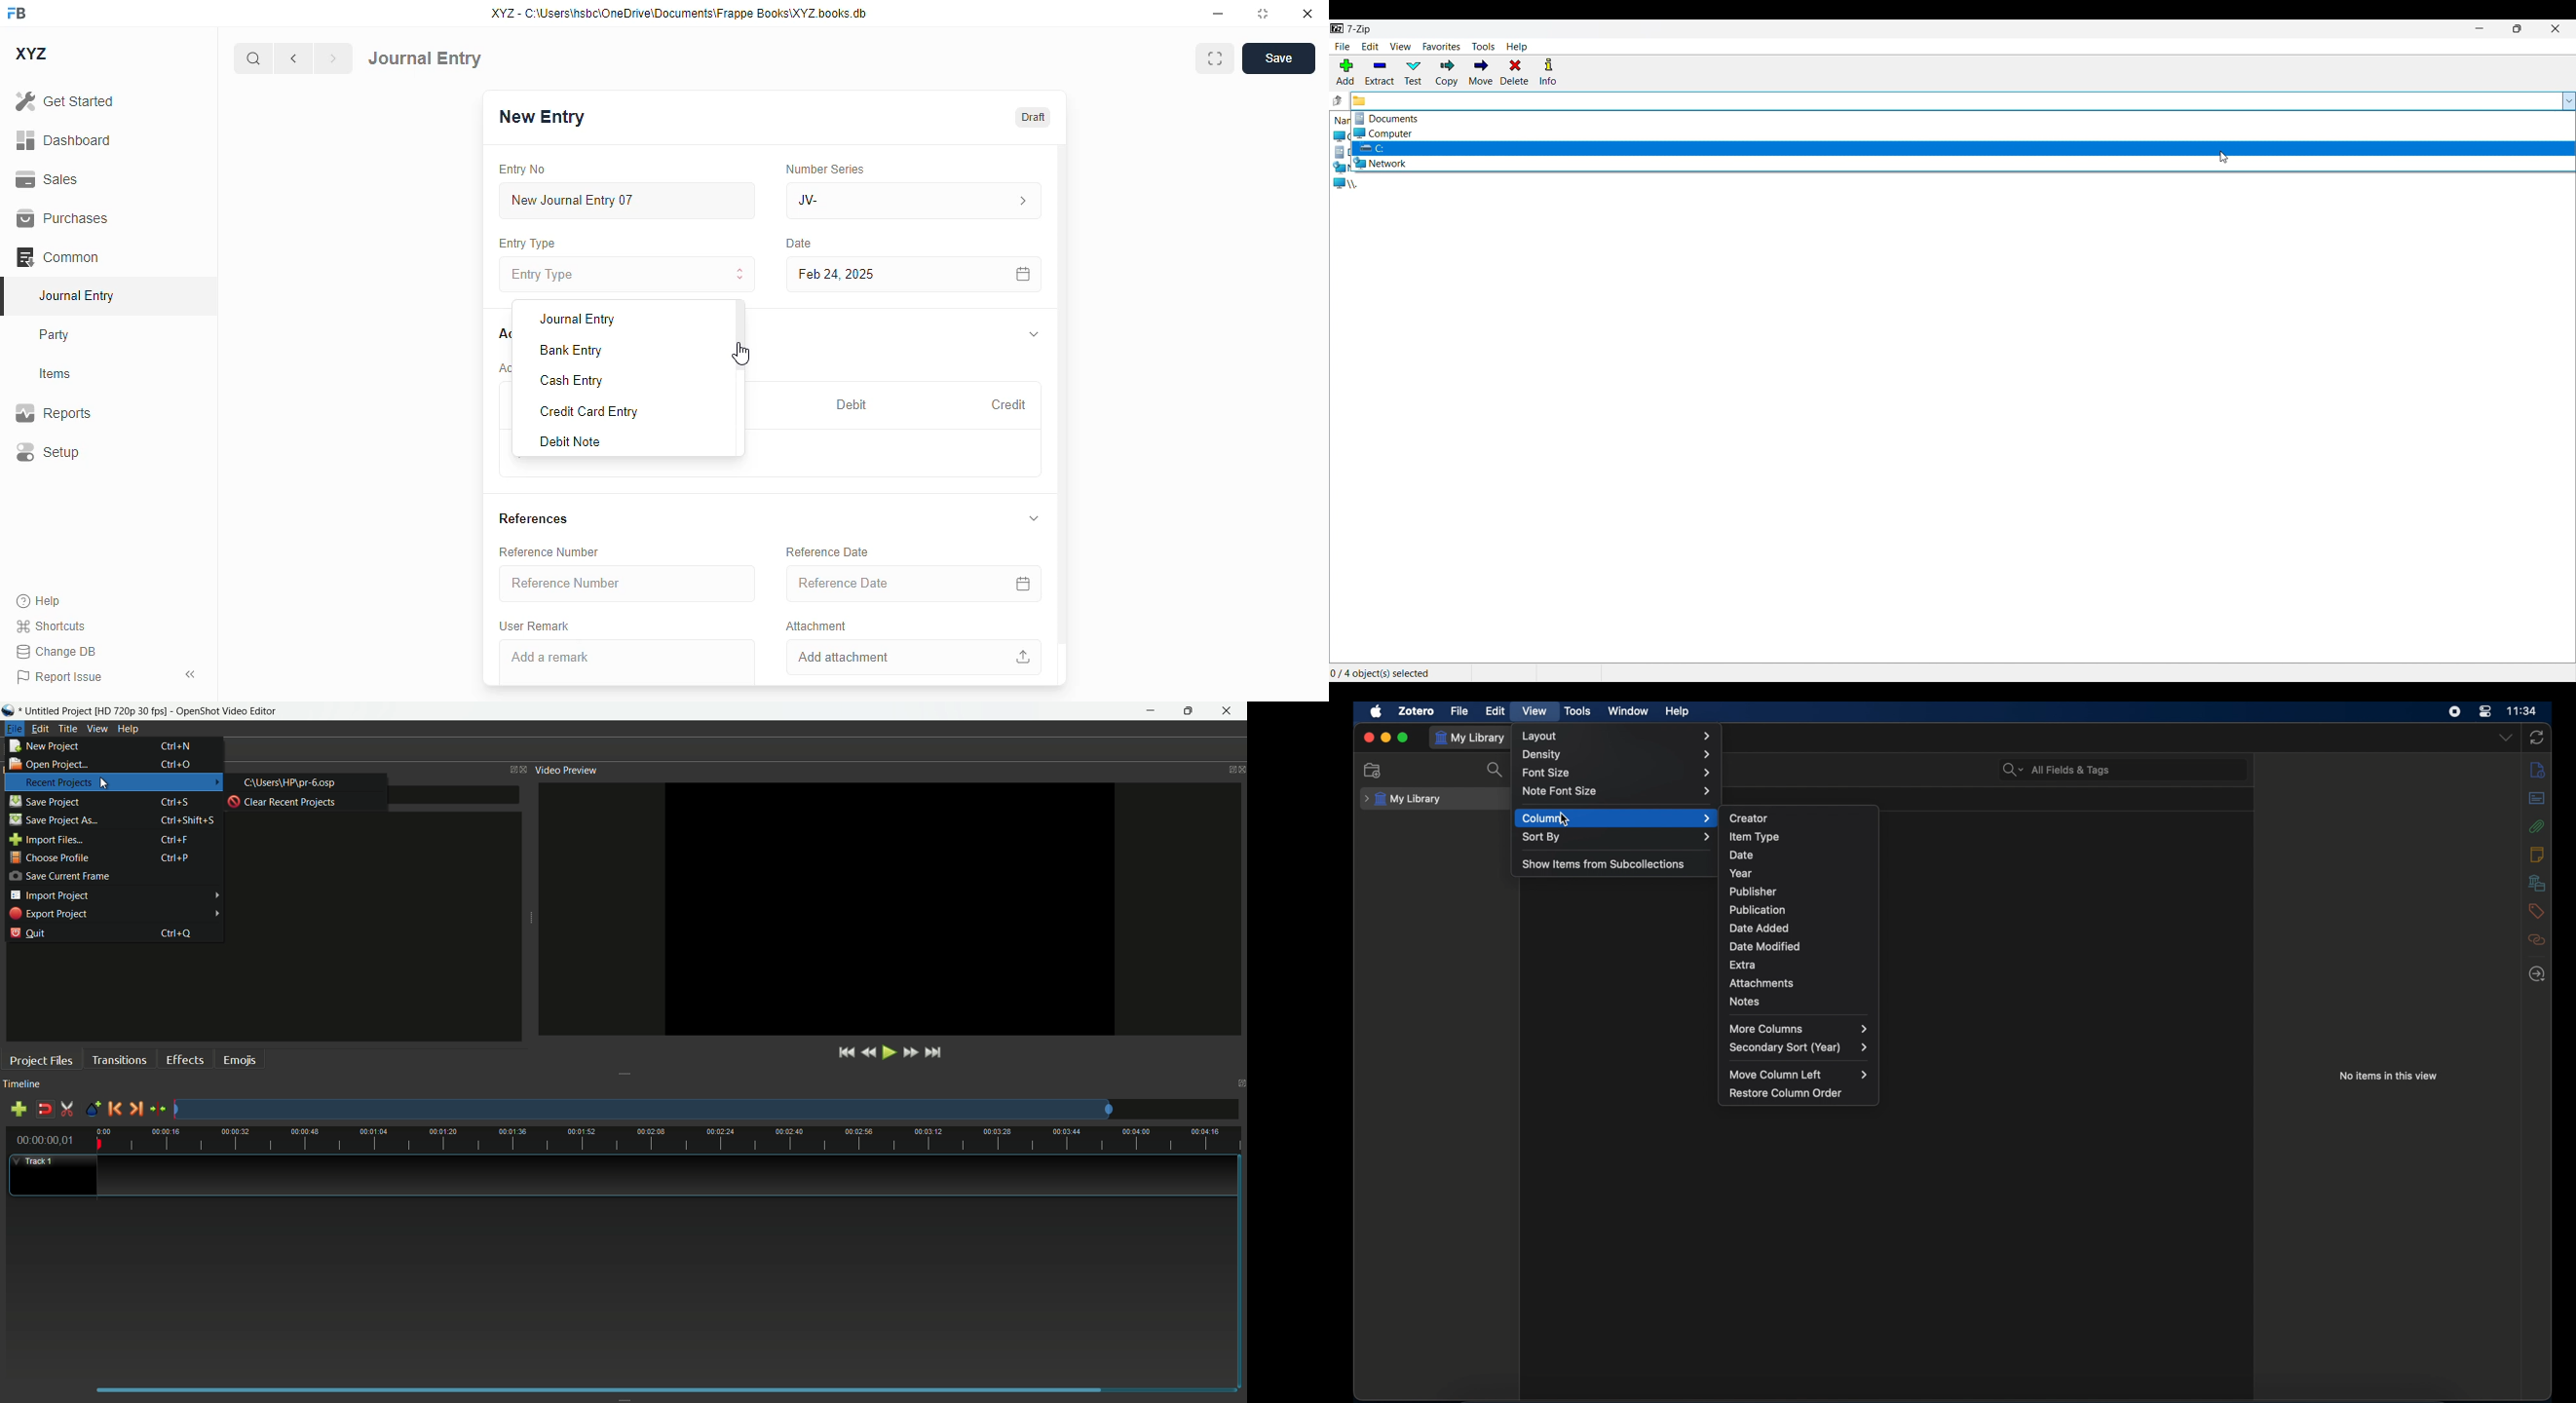 This screenshot has height=1428, width=2576. What do you see at coordinates (1497, 712) in the screenshot?
I see `edit` at bounding box center [1497, 712].